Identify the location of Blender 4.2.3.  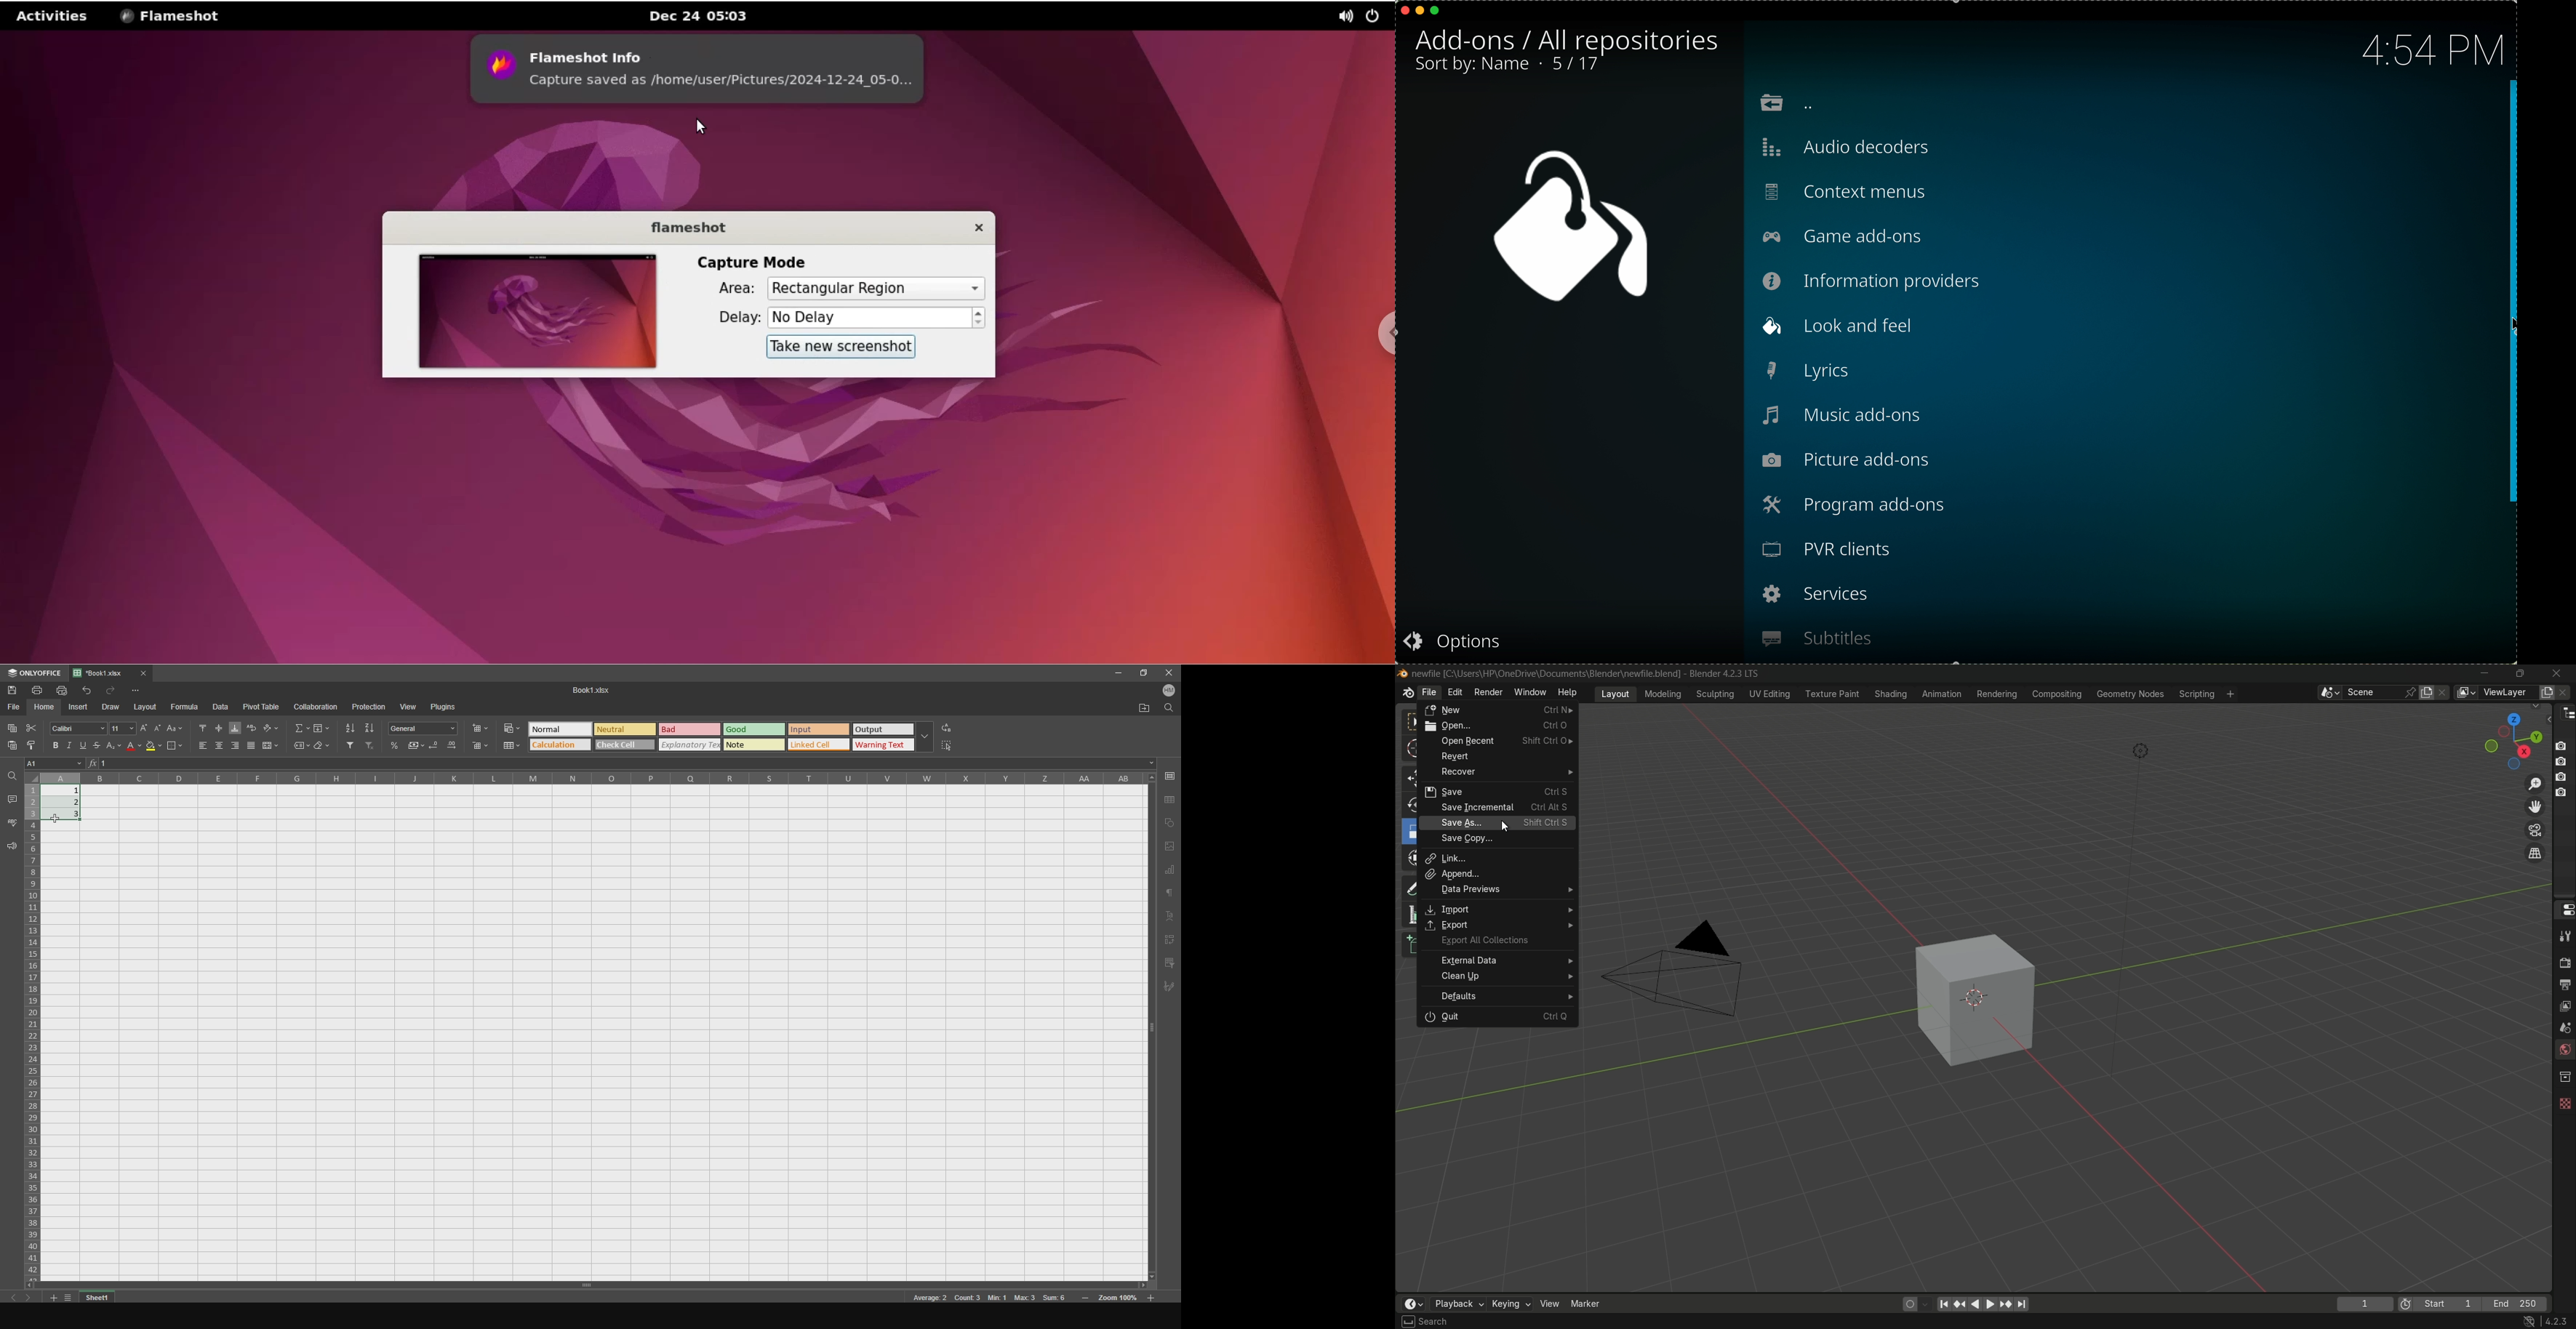
(1721, 673).